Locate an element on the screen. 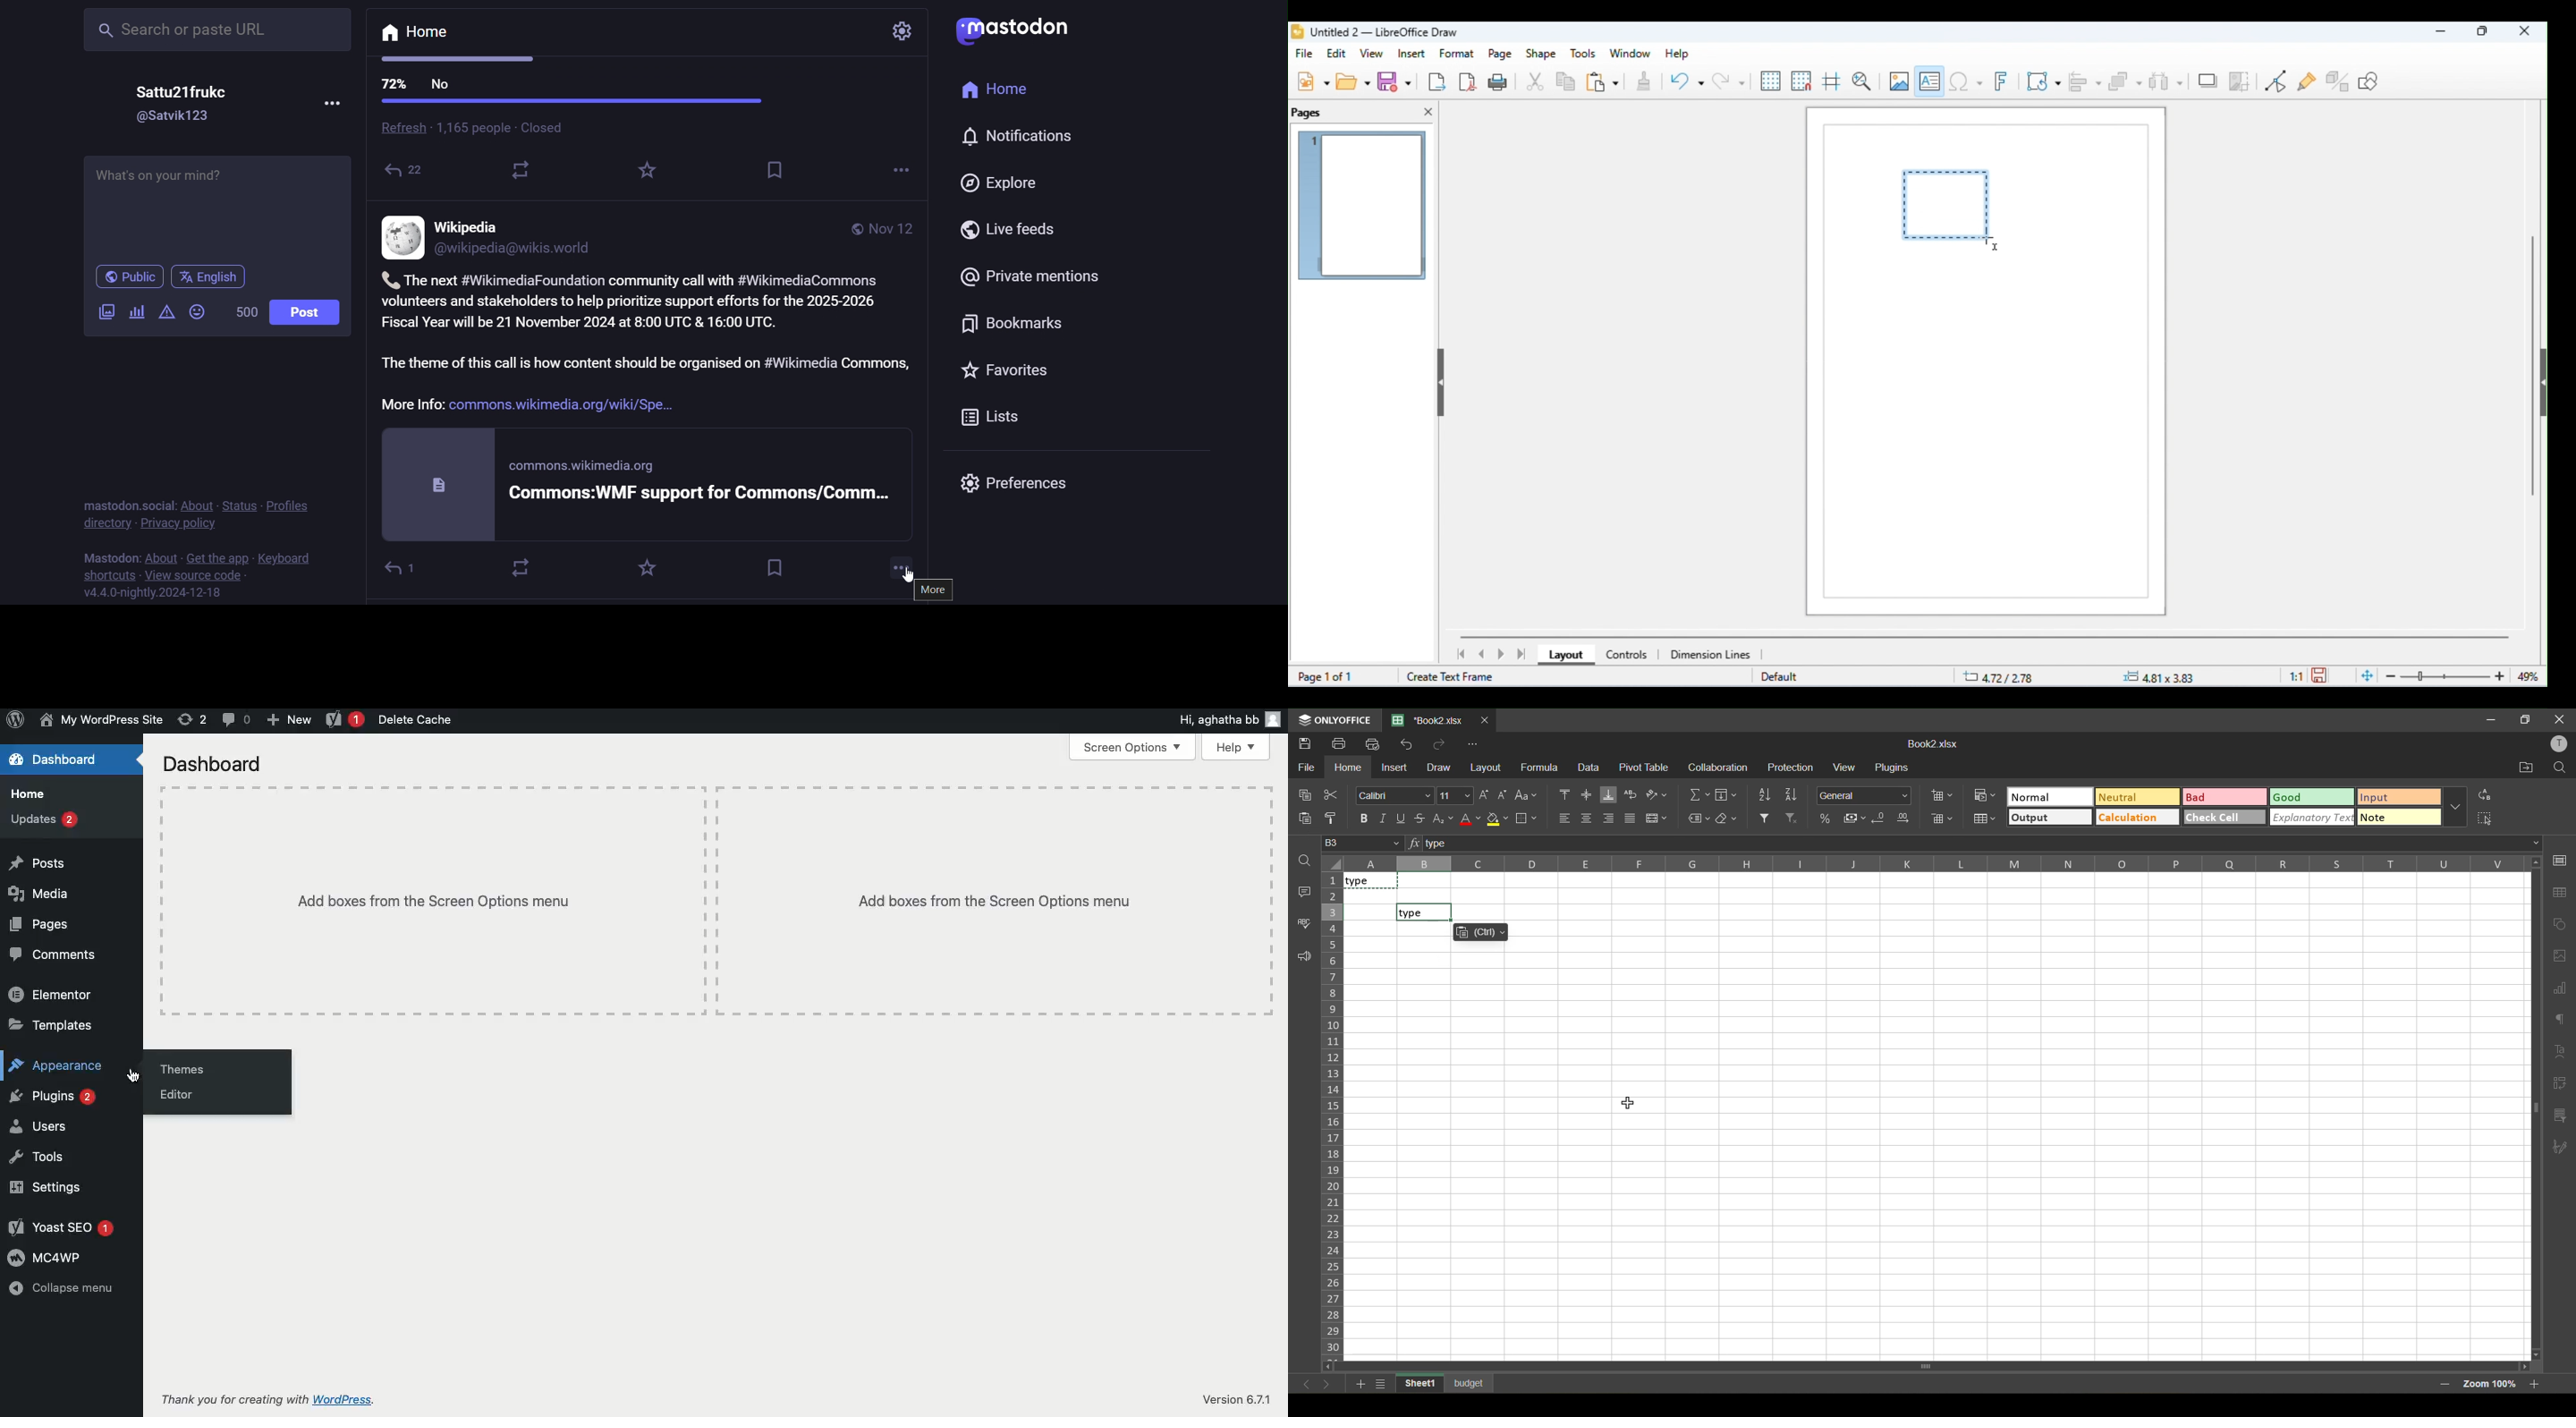 Image resolution: width=2576 pixels, height=1428 pixels. home is located at coordinates (1007, 91).